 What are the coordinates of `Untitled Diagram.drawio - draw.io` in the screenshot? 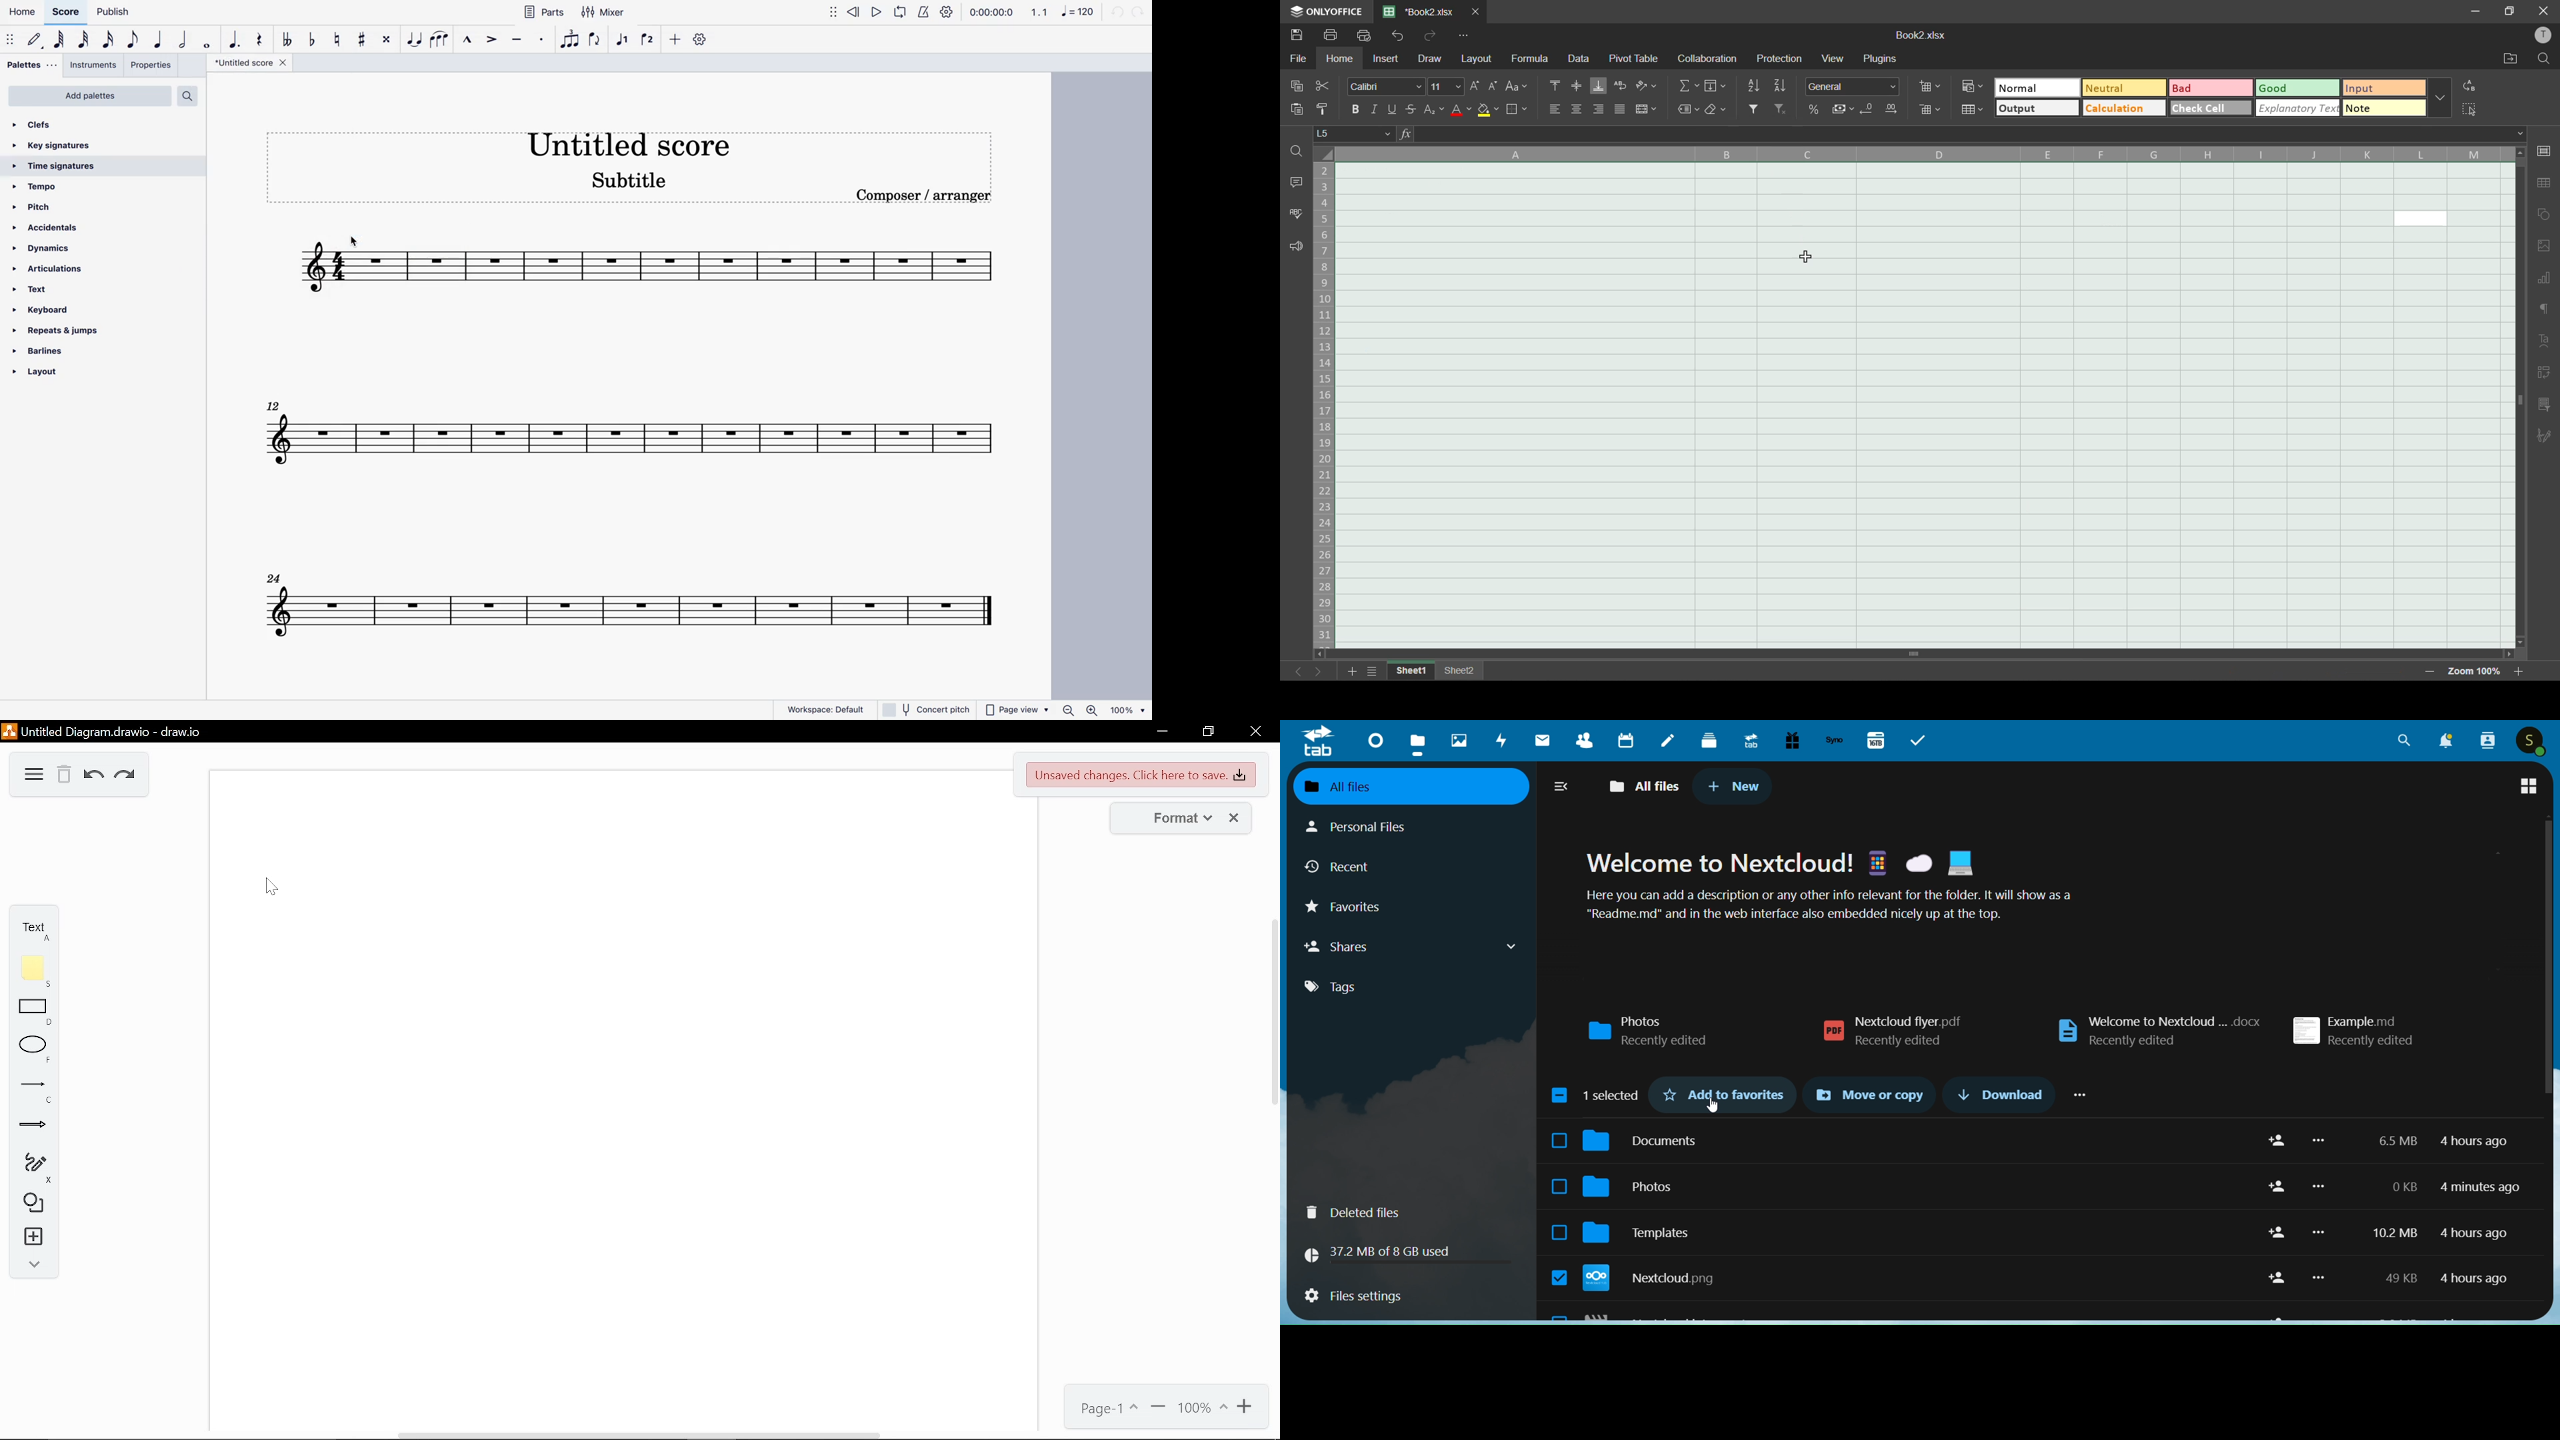 It's located at (112, 732).